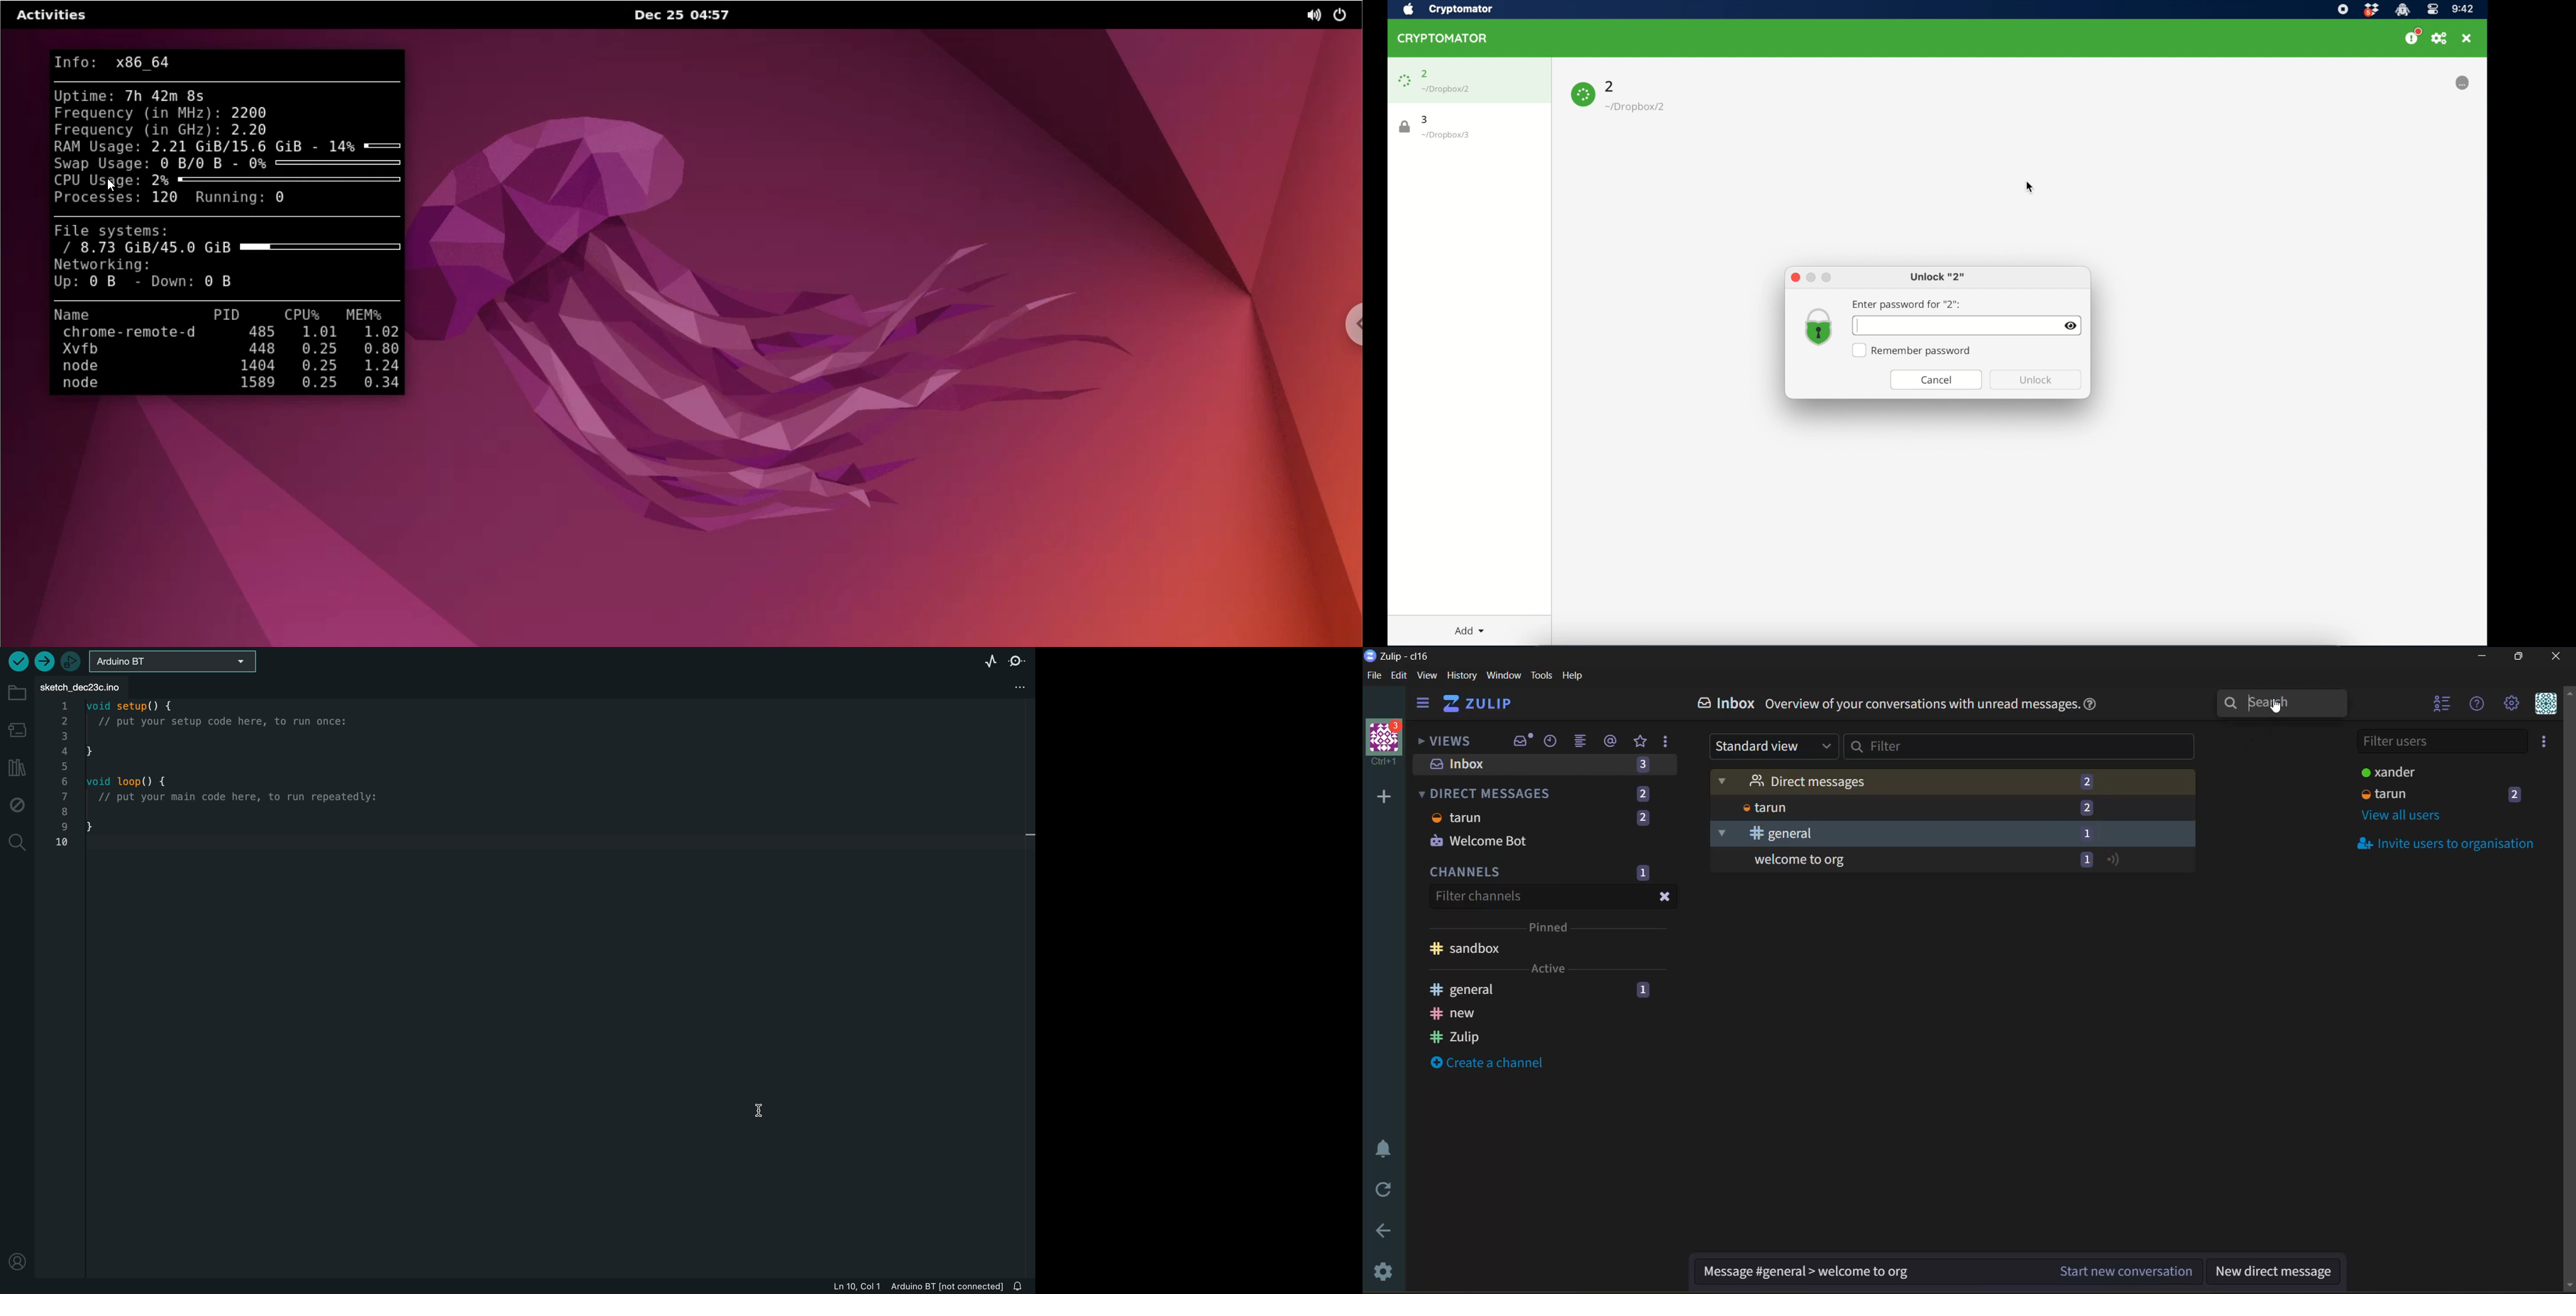 The width and height of the screenshot is (2576, 1316). Describe the element at coordinates (1521, 740) in the screenshot. I see `inbox` at that location.